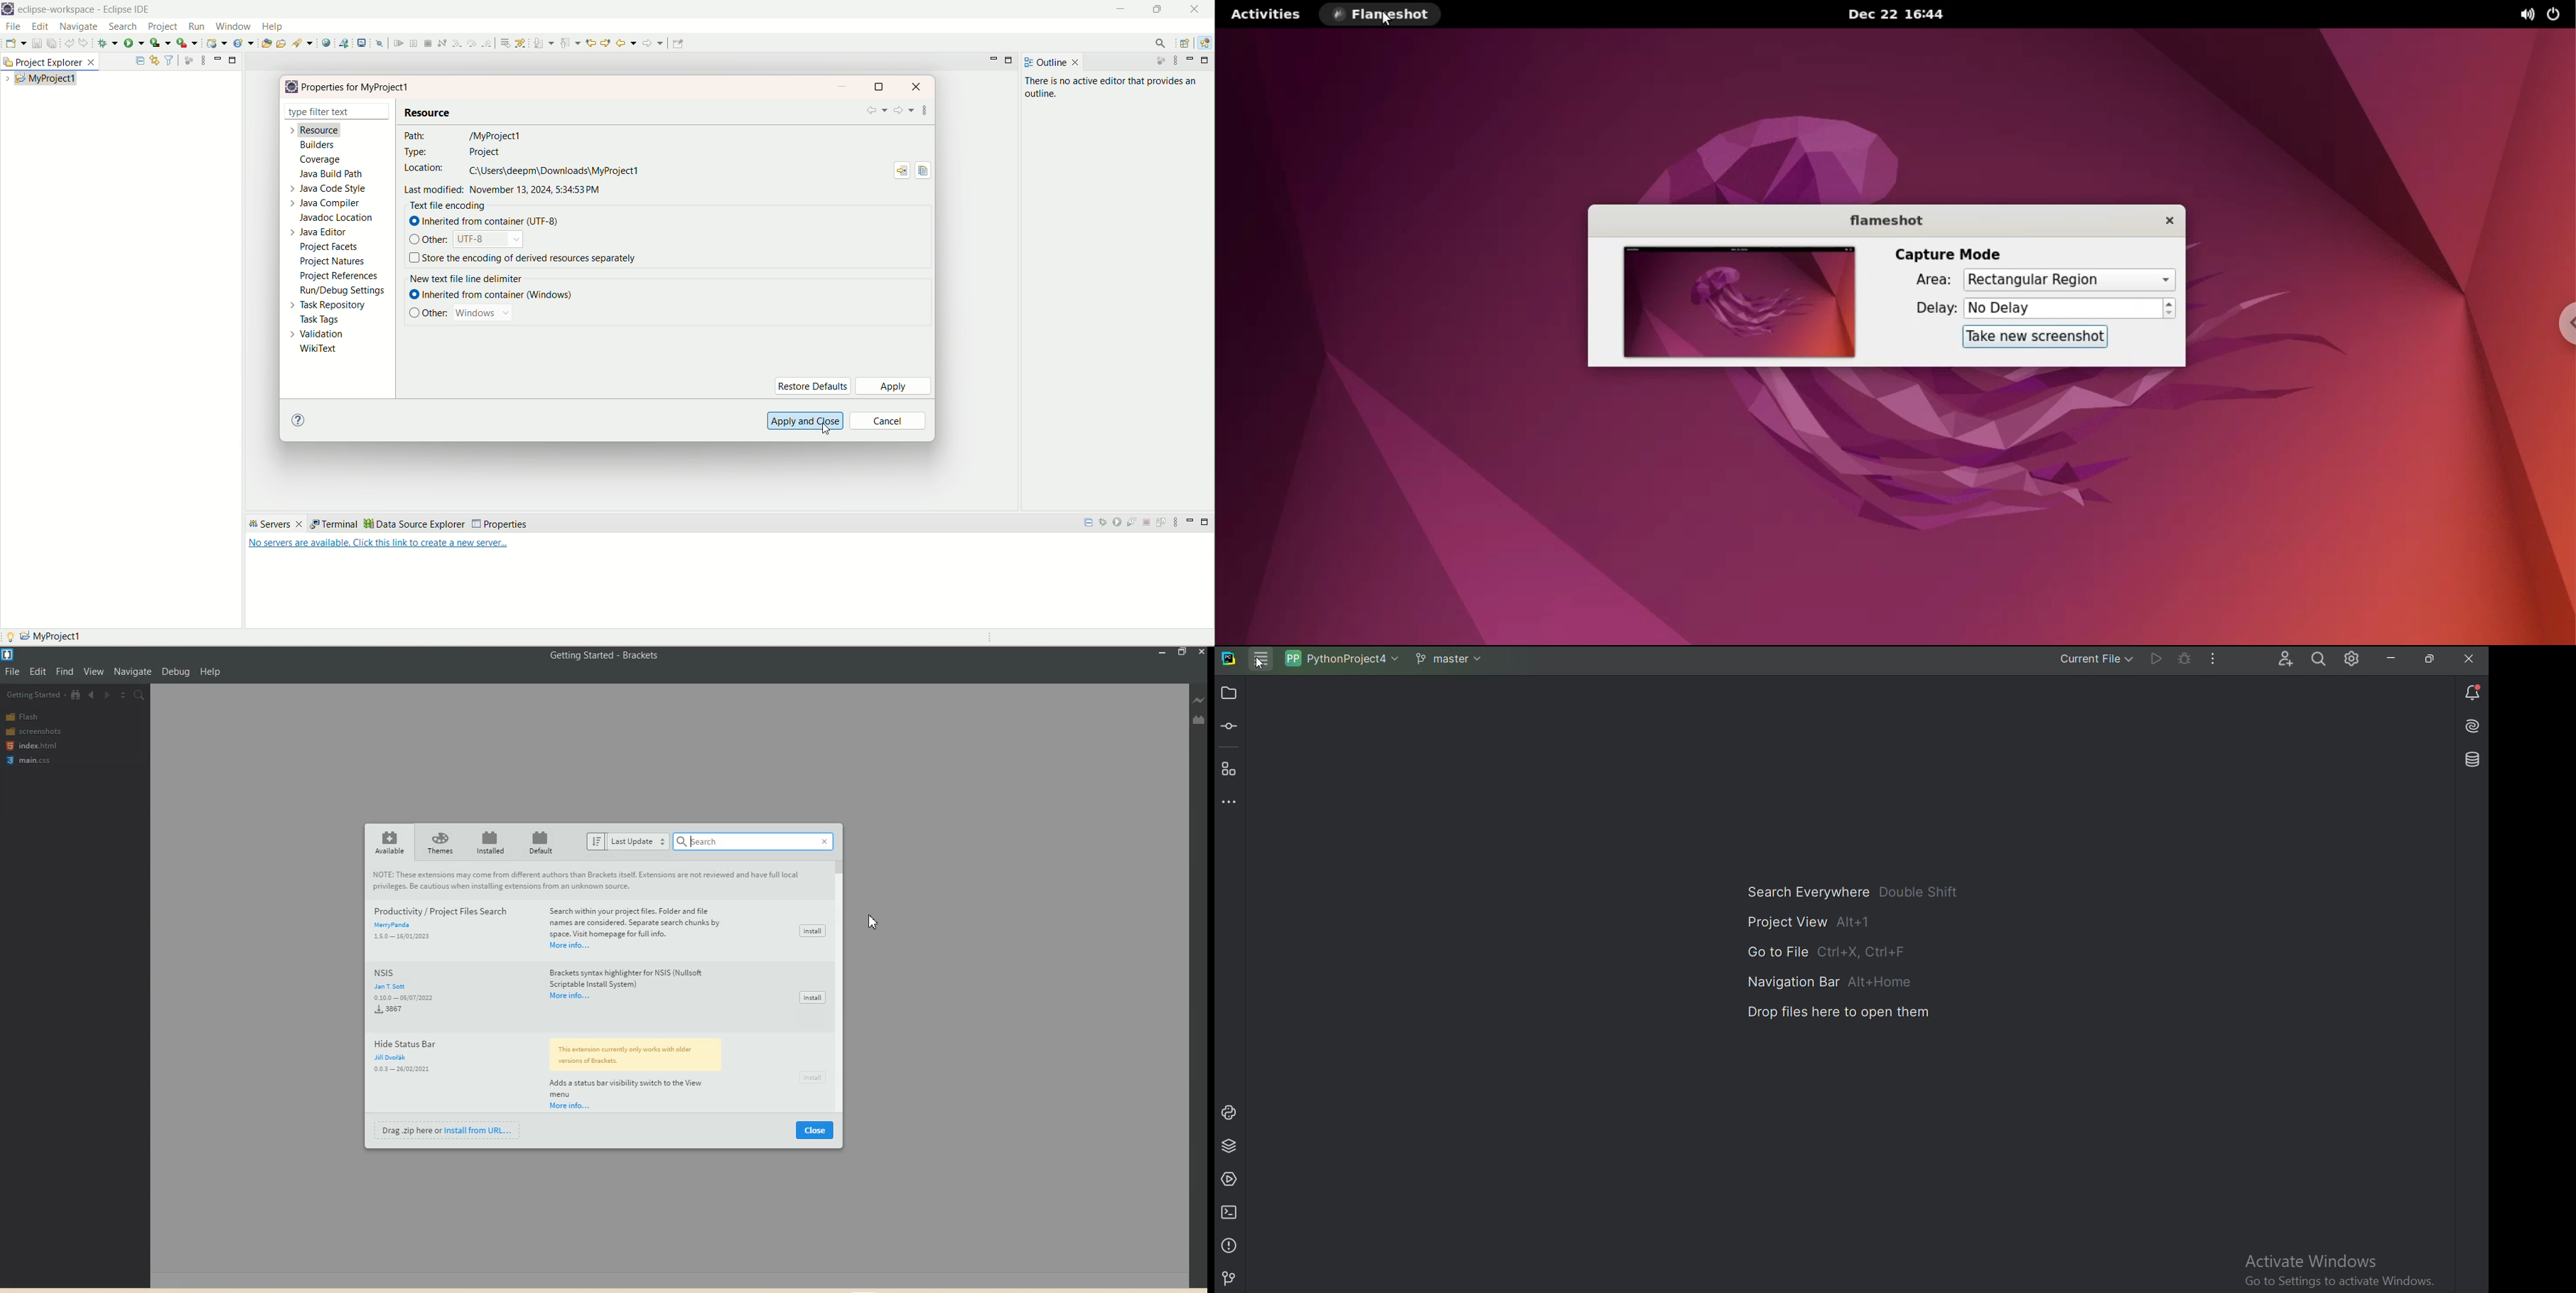  What do you see at coordinates (1814, 982) in the screenshot?
I see `Navigation bar` at bounding box center [1814, 982].